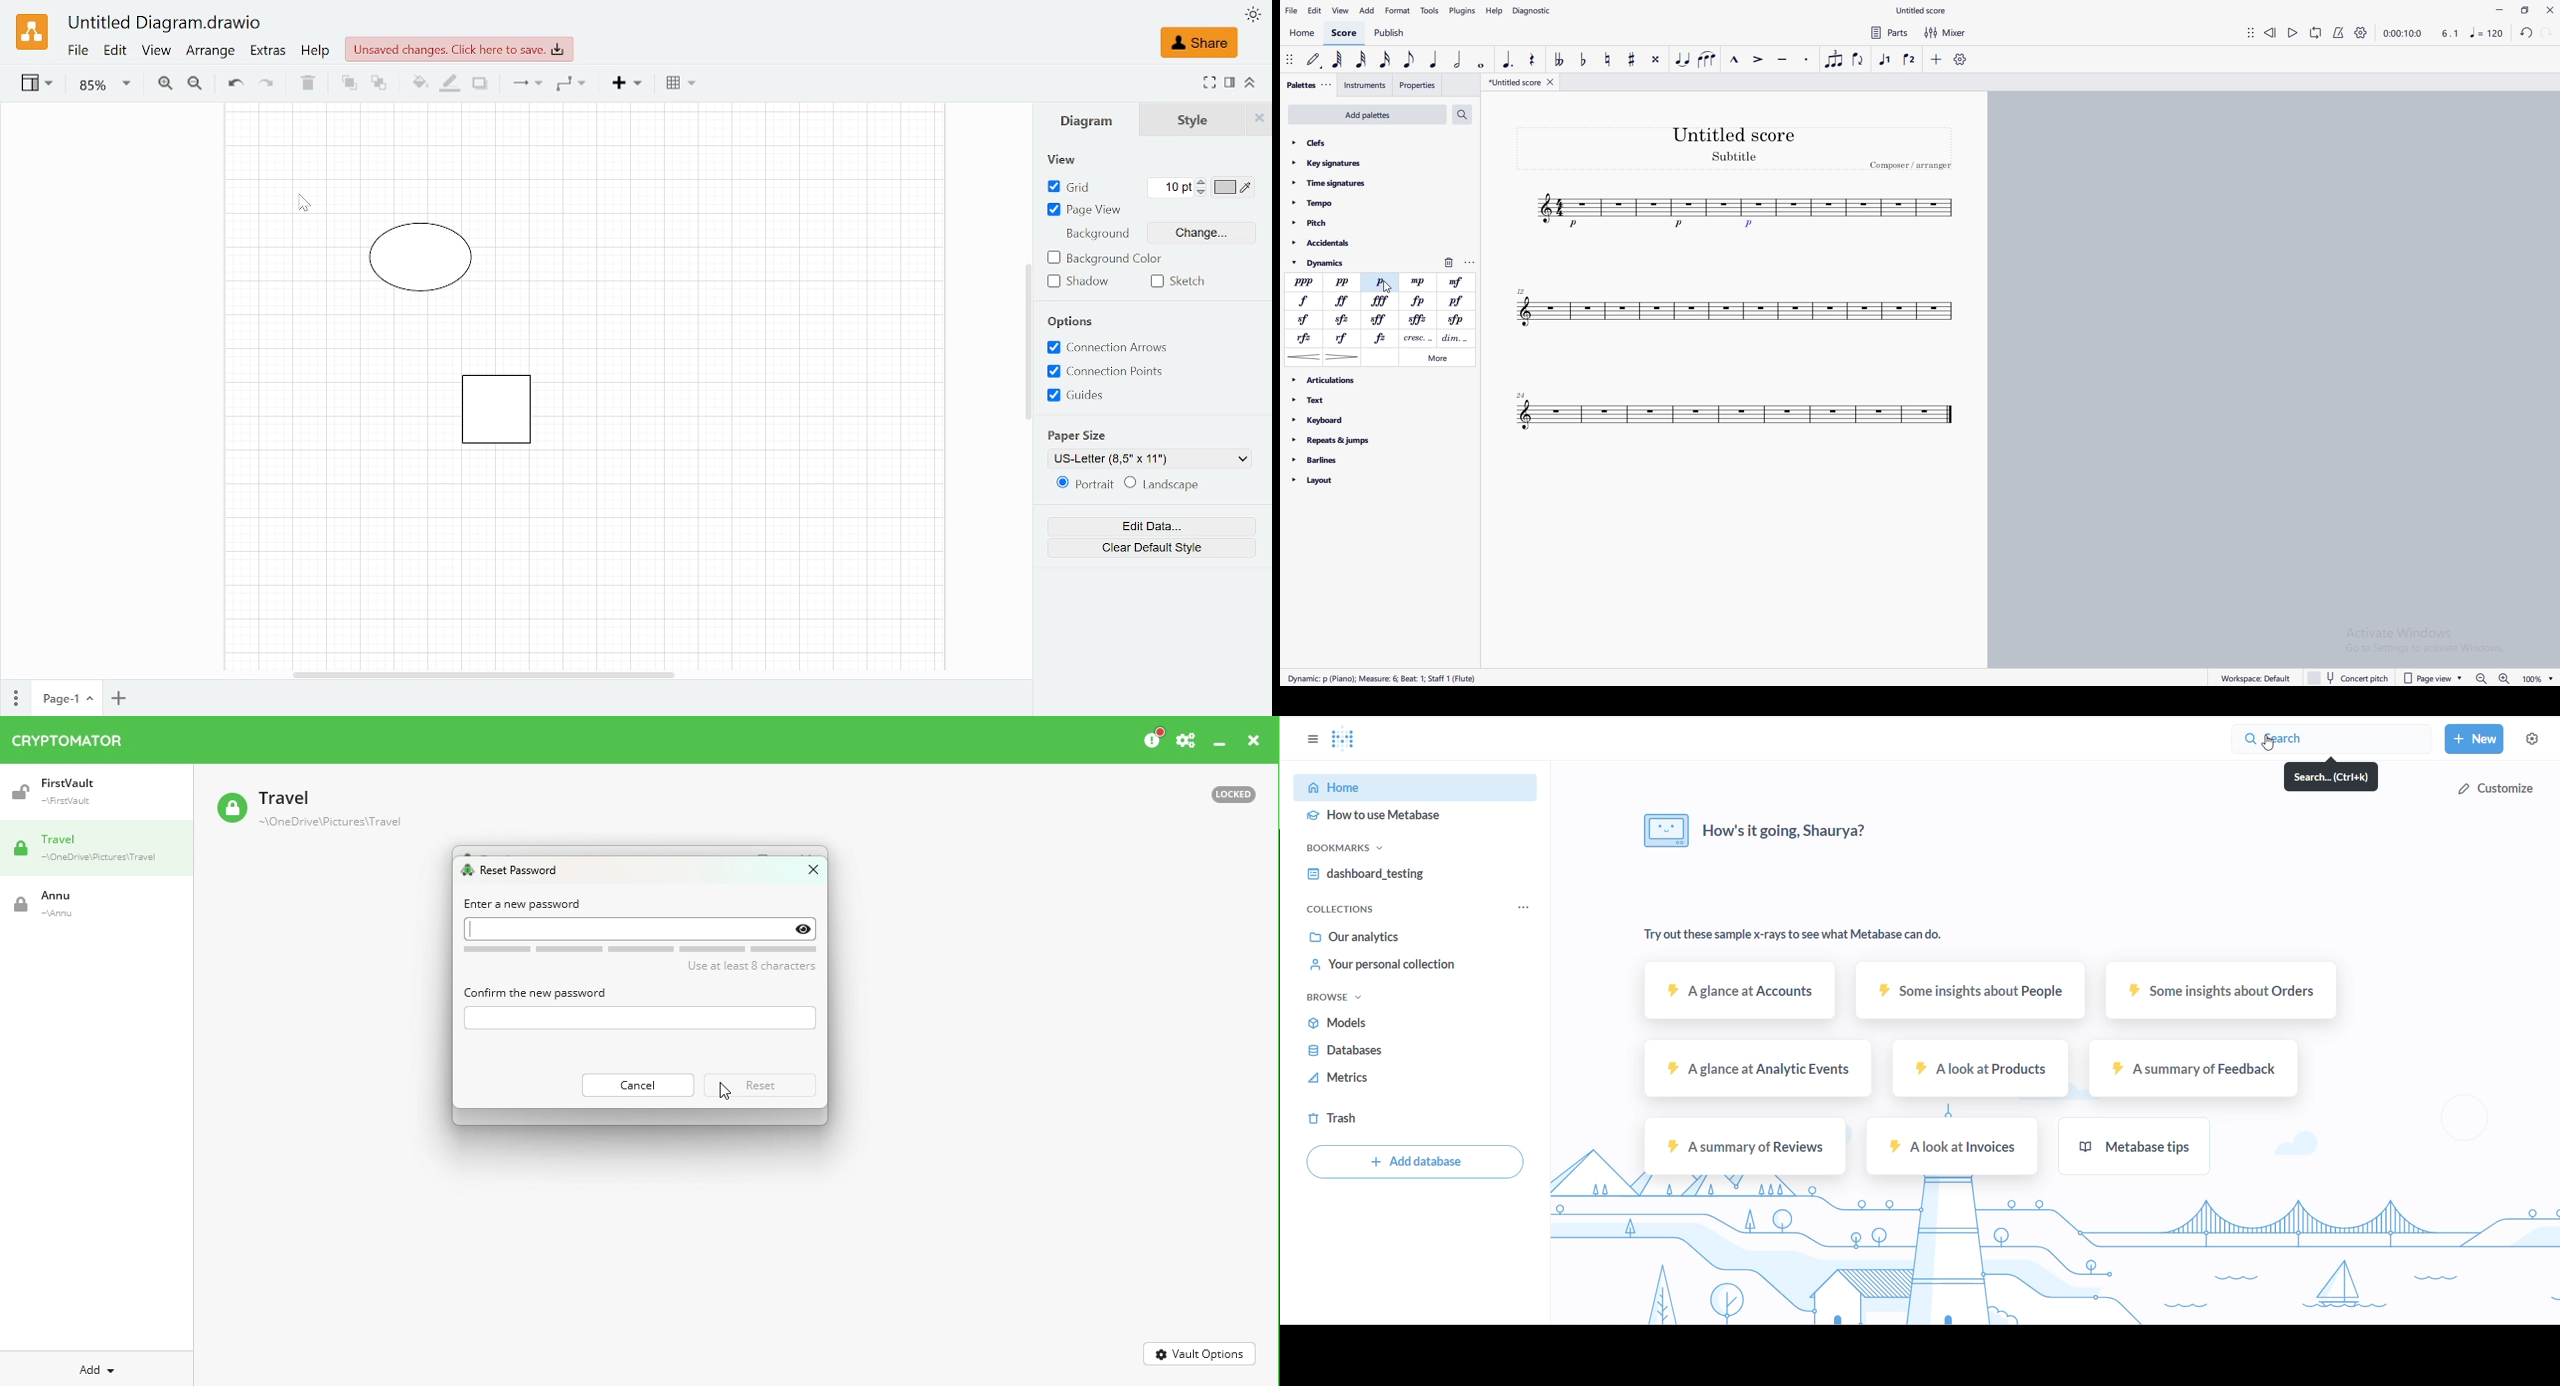 The height and width of the screenshot is (1400, 2576). What do you see at coordinates (1096, 236) in the screenshot?
I see `Background` at bounding box center [1096, 236].